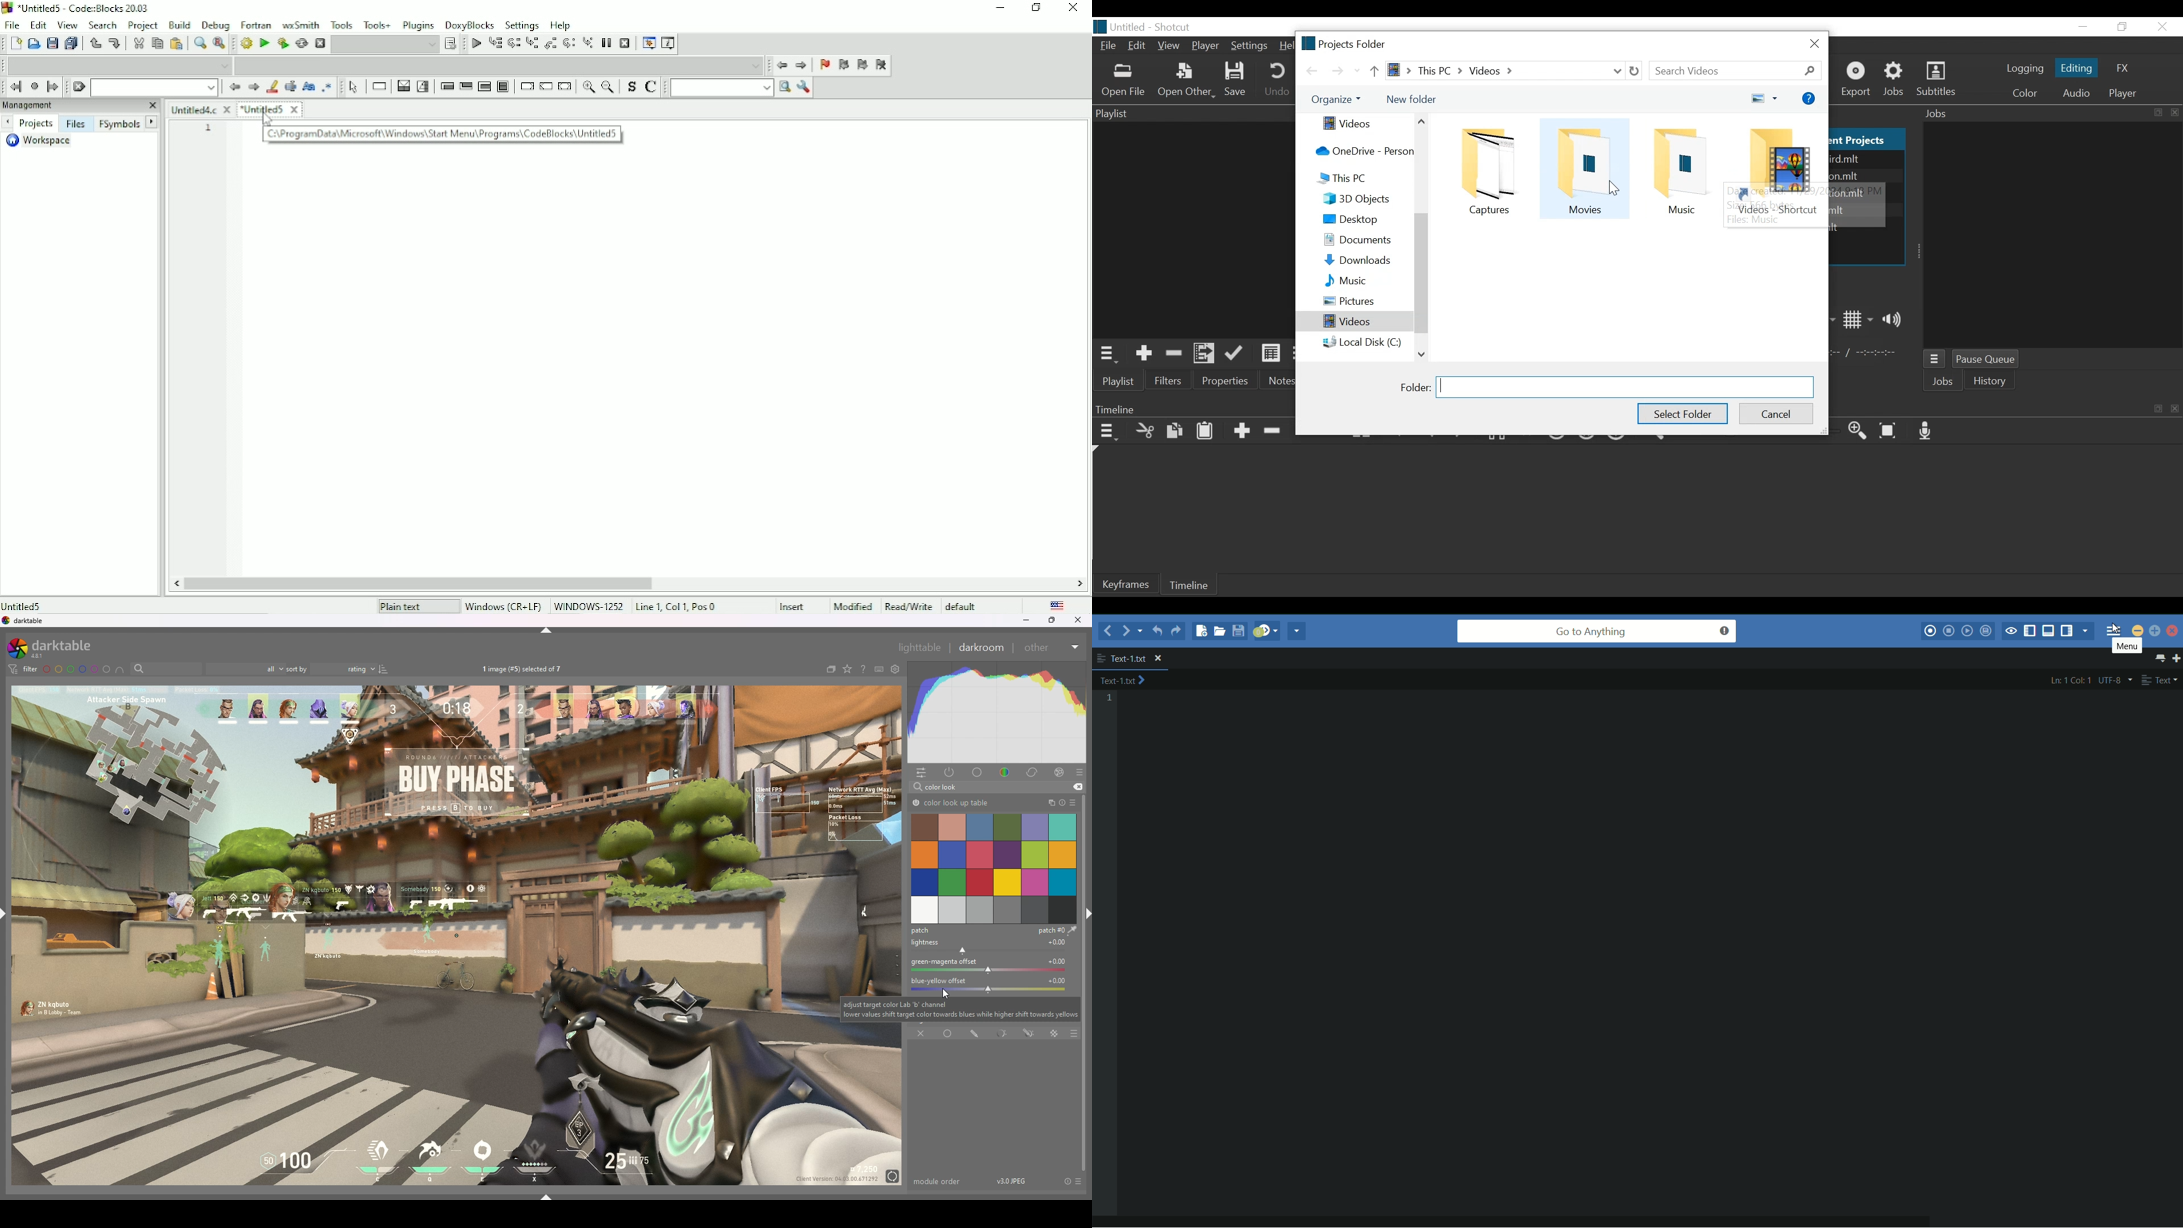 Image resolution: width=2184 pixels, height=1232 pixels. I want to click on File, so click(12, 25).